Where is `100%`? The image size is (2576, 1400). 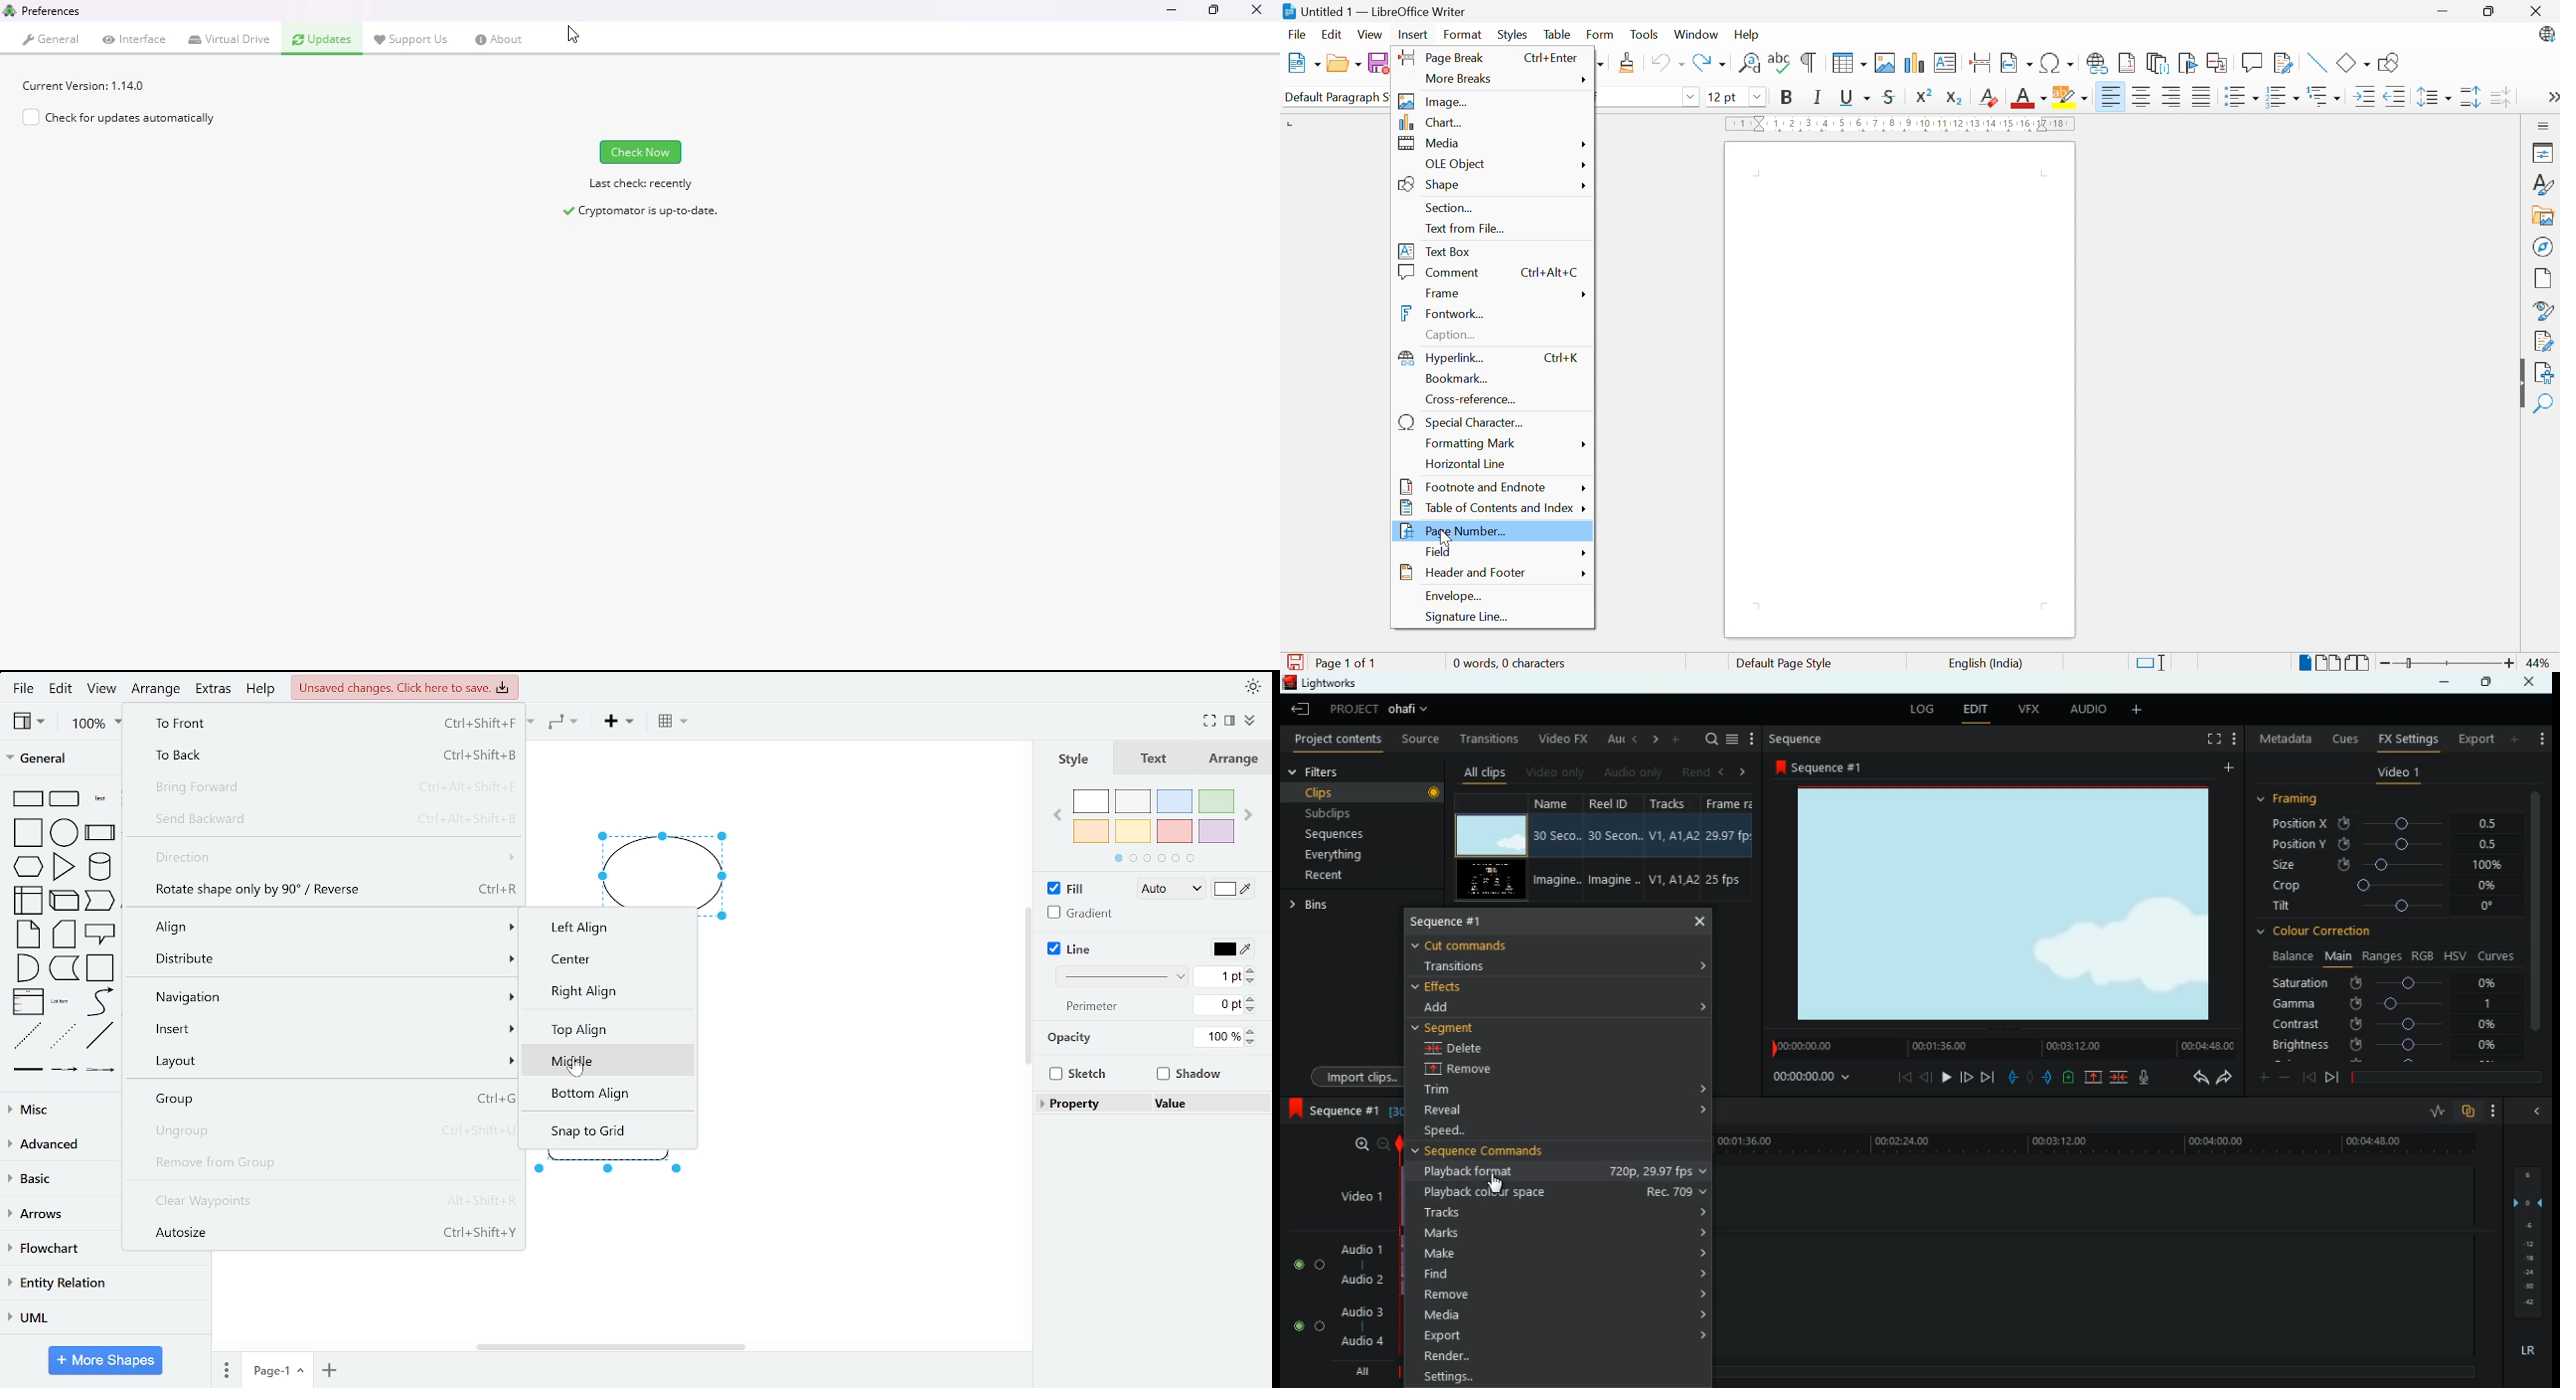 100% is located at coordinates (1216, 1037).